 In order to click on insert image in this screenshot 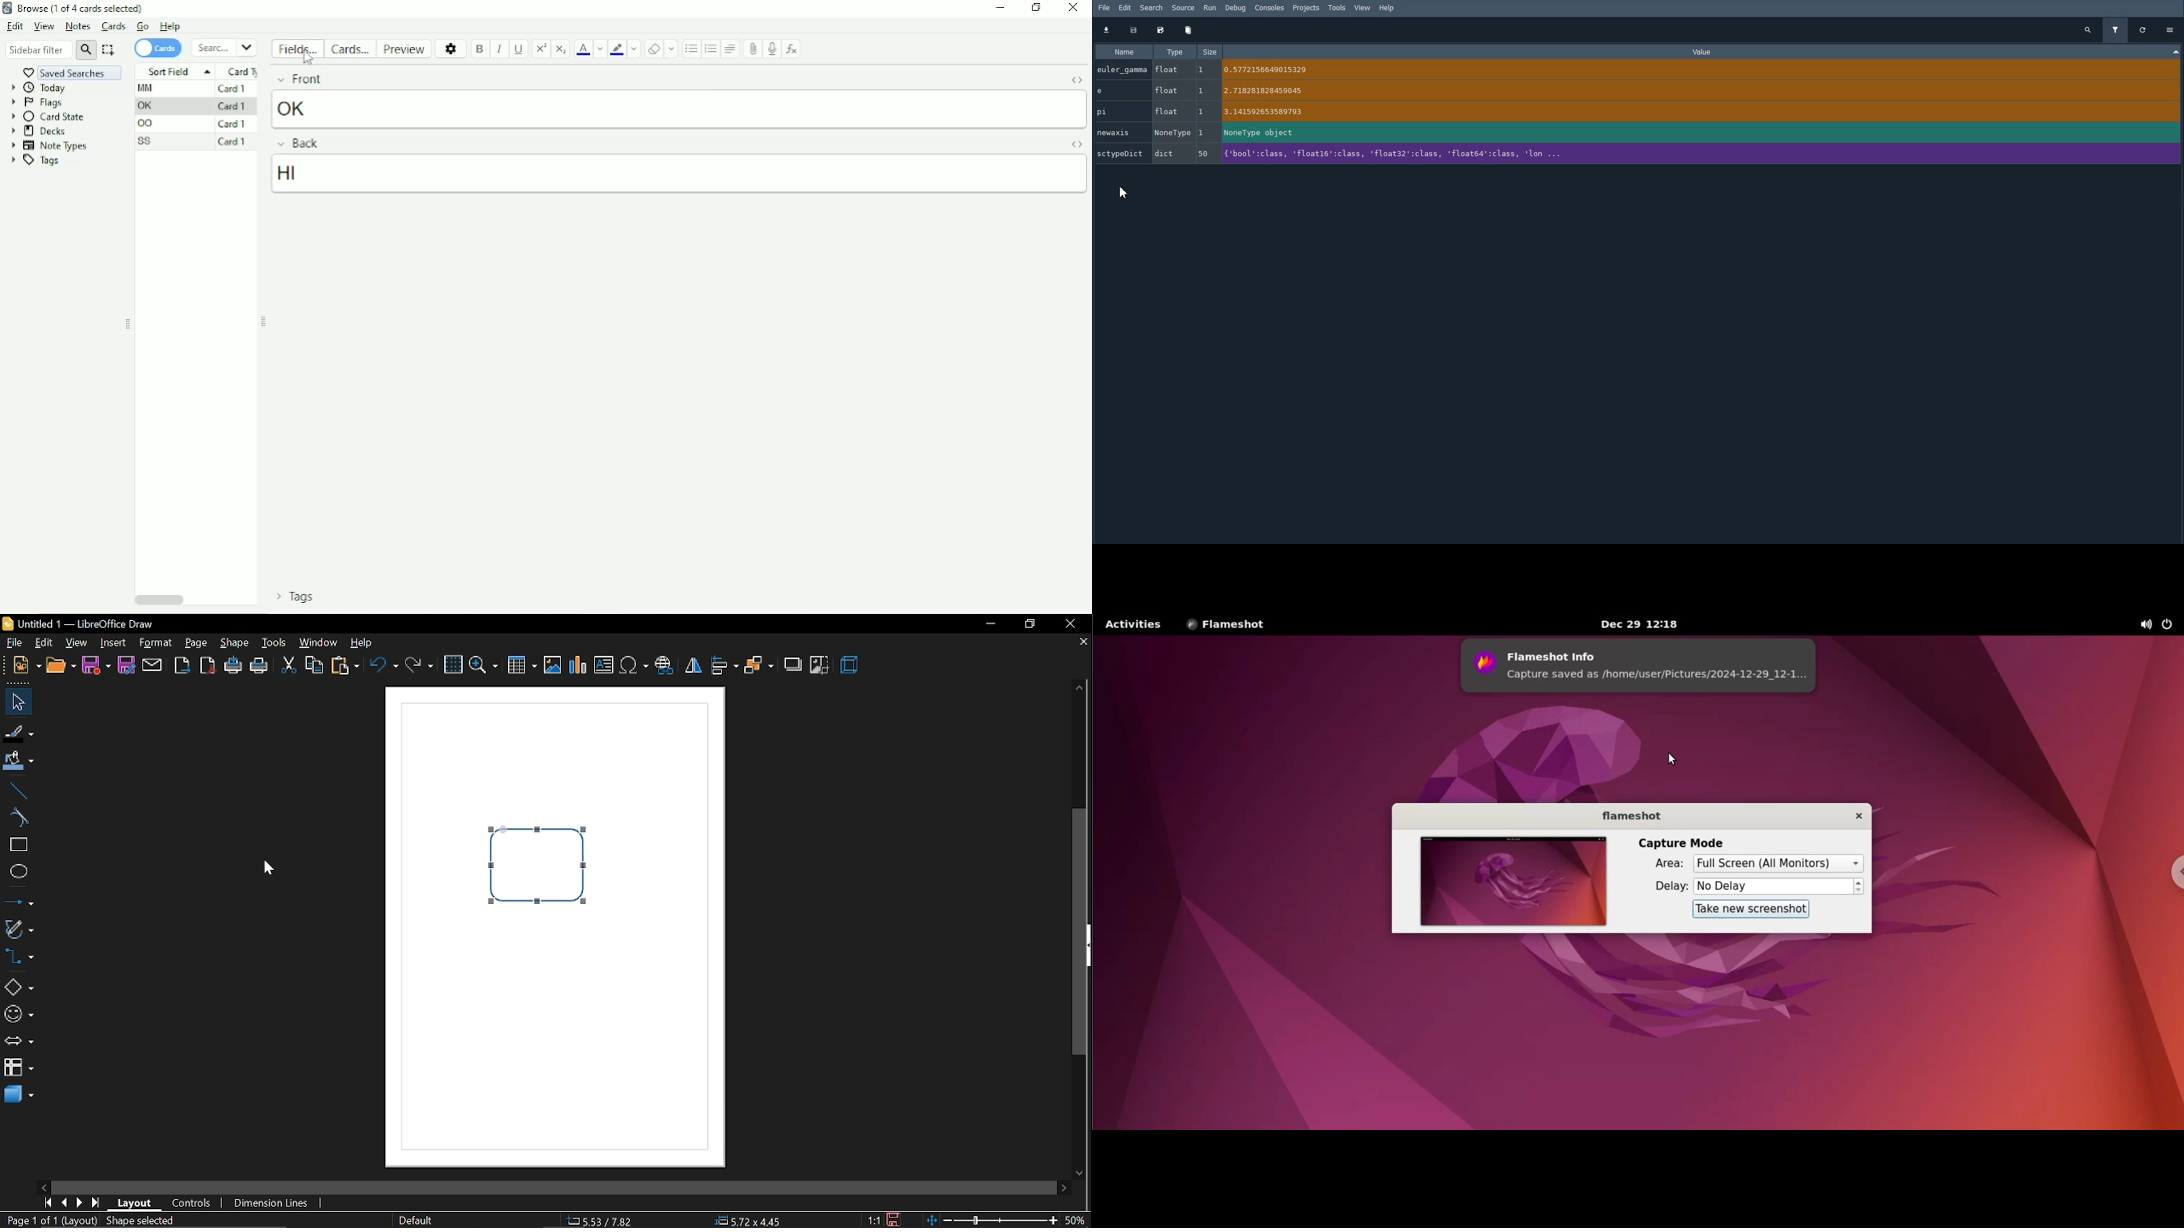, I will do `click(553, 666)`.